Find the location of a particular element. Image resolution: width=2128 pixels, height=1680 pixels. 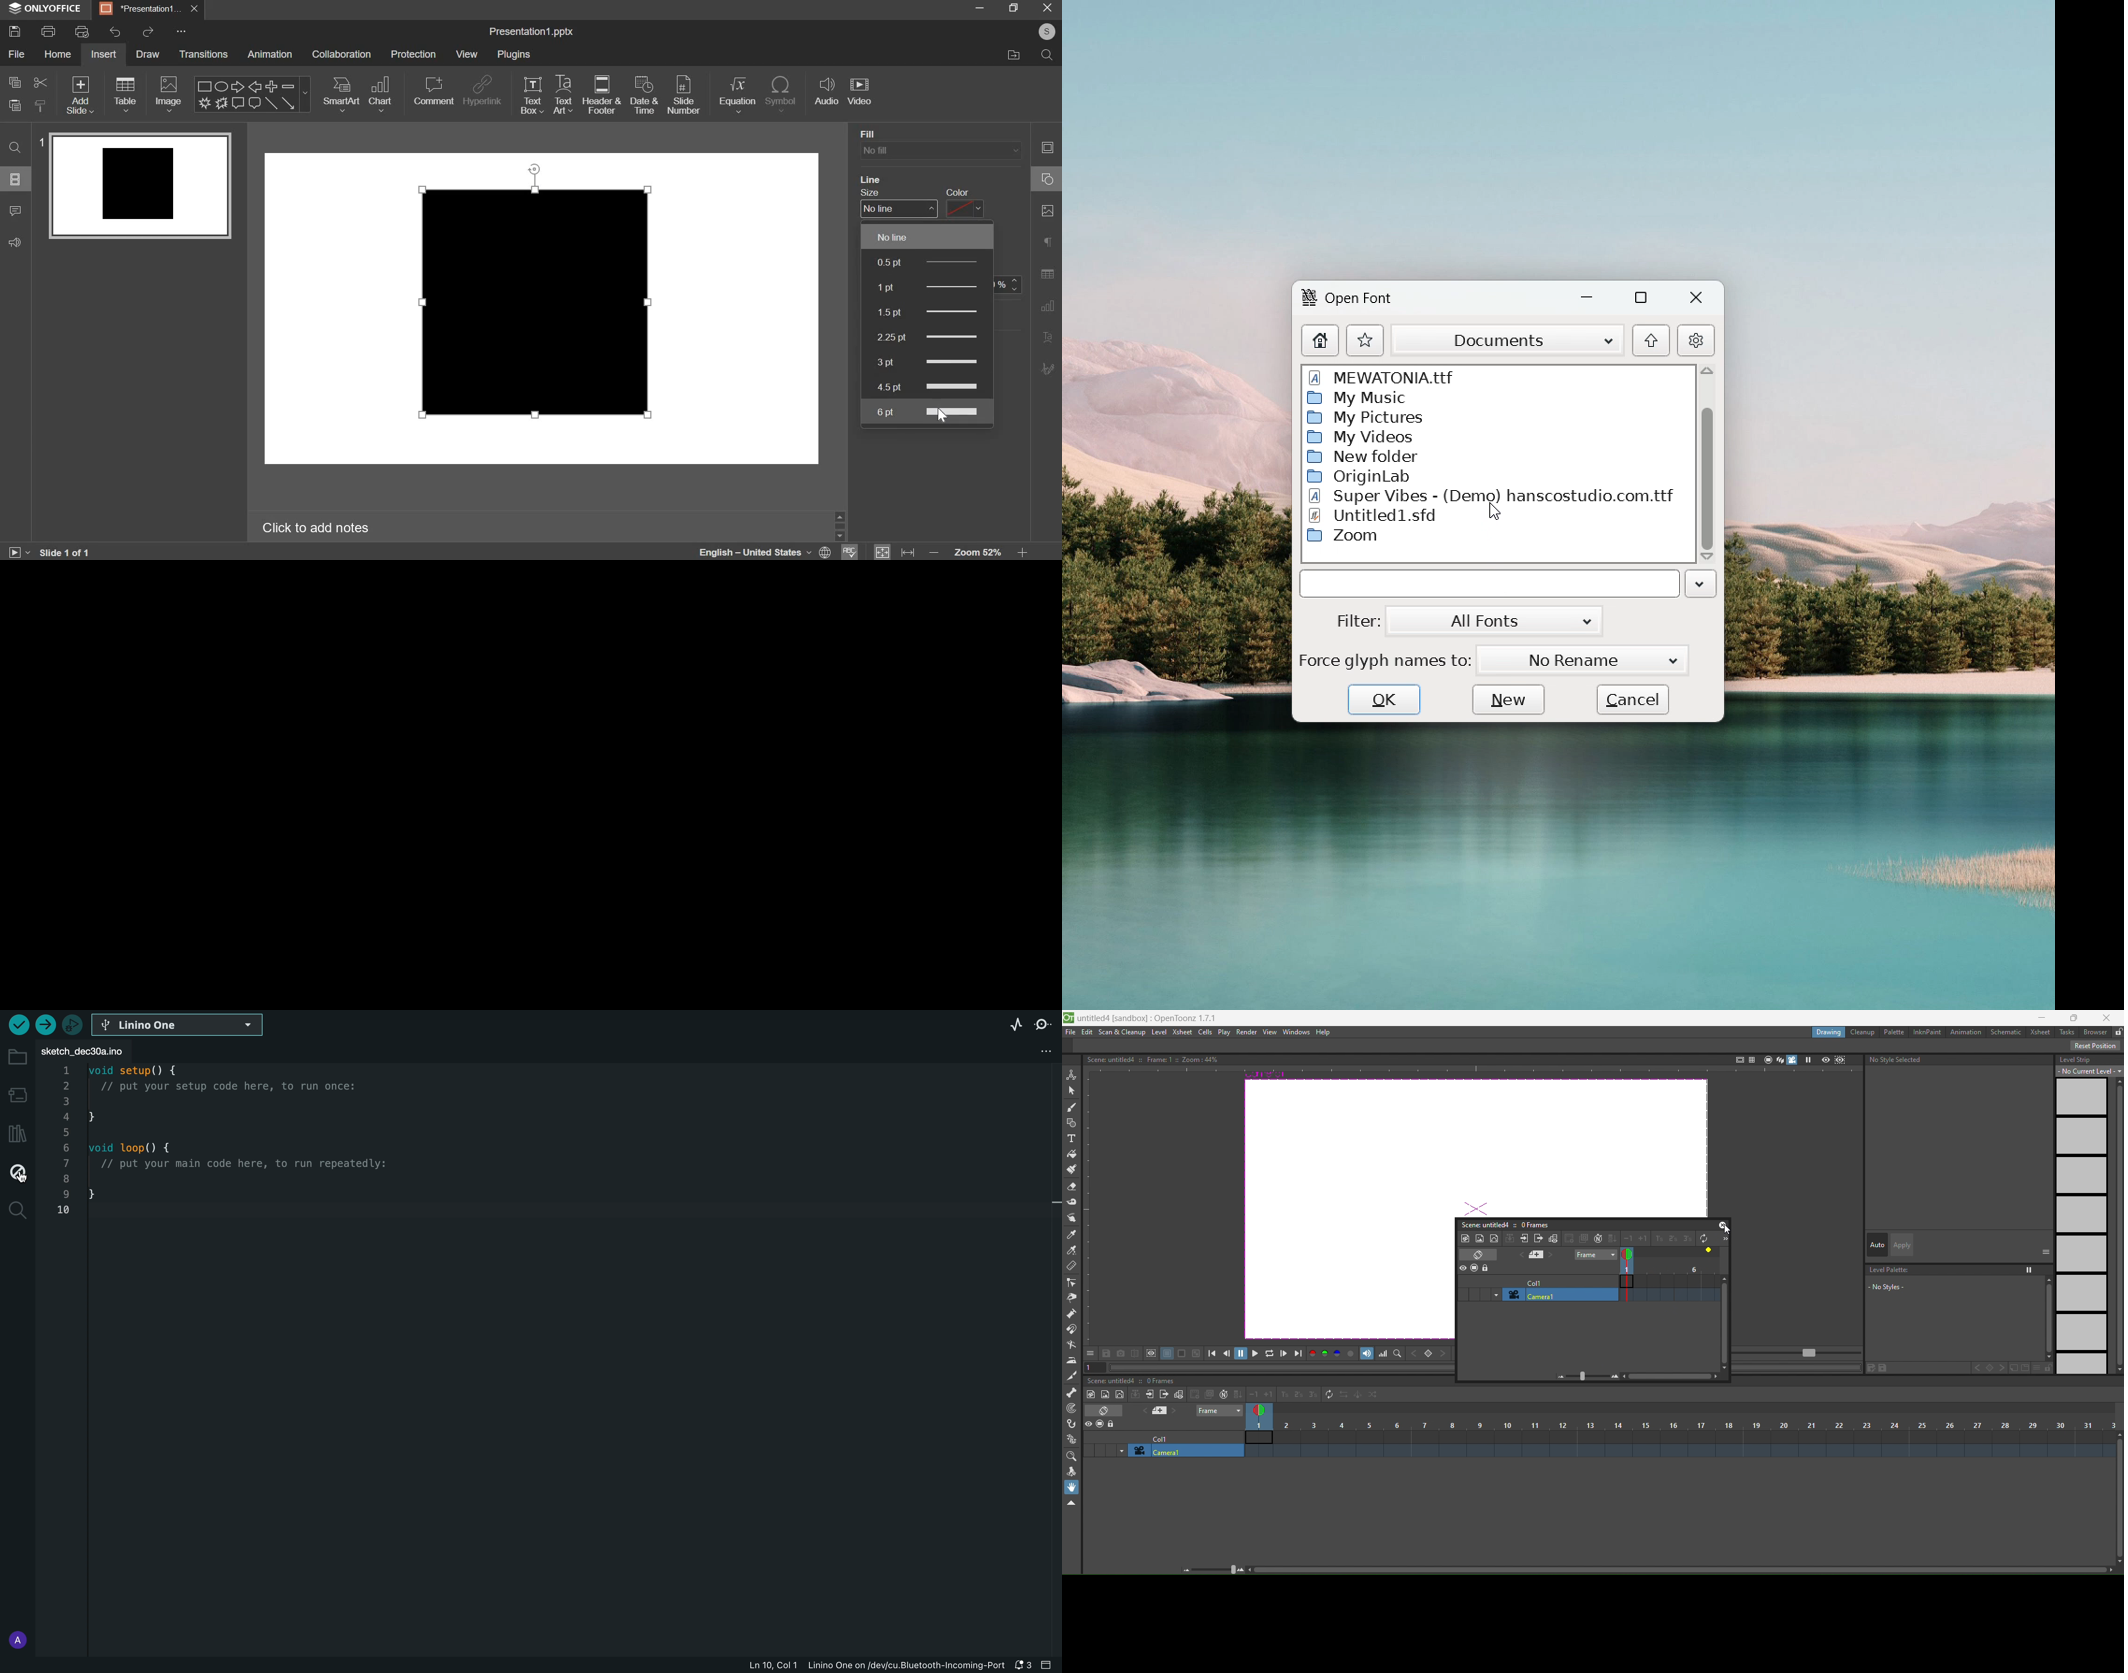

Shape drawer Area is located at coordinates (538, 291).